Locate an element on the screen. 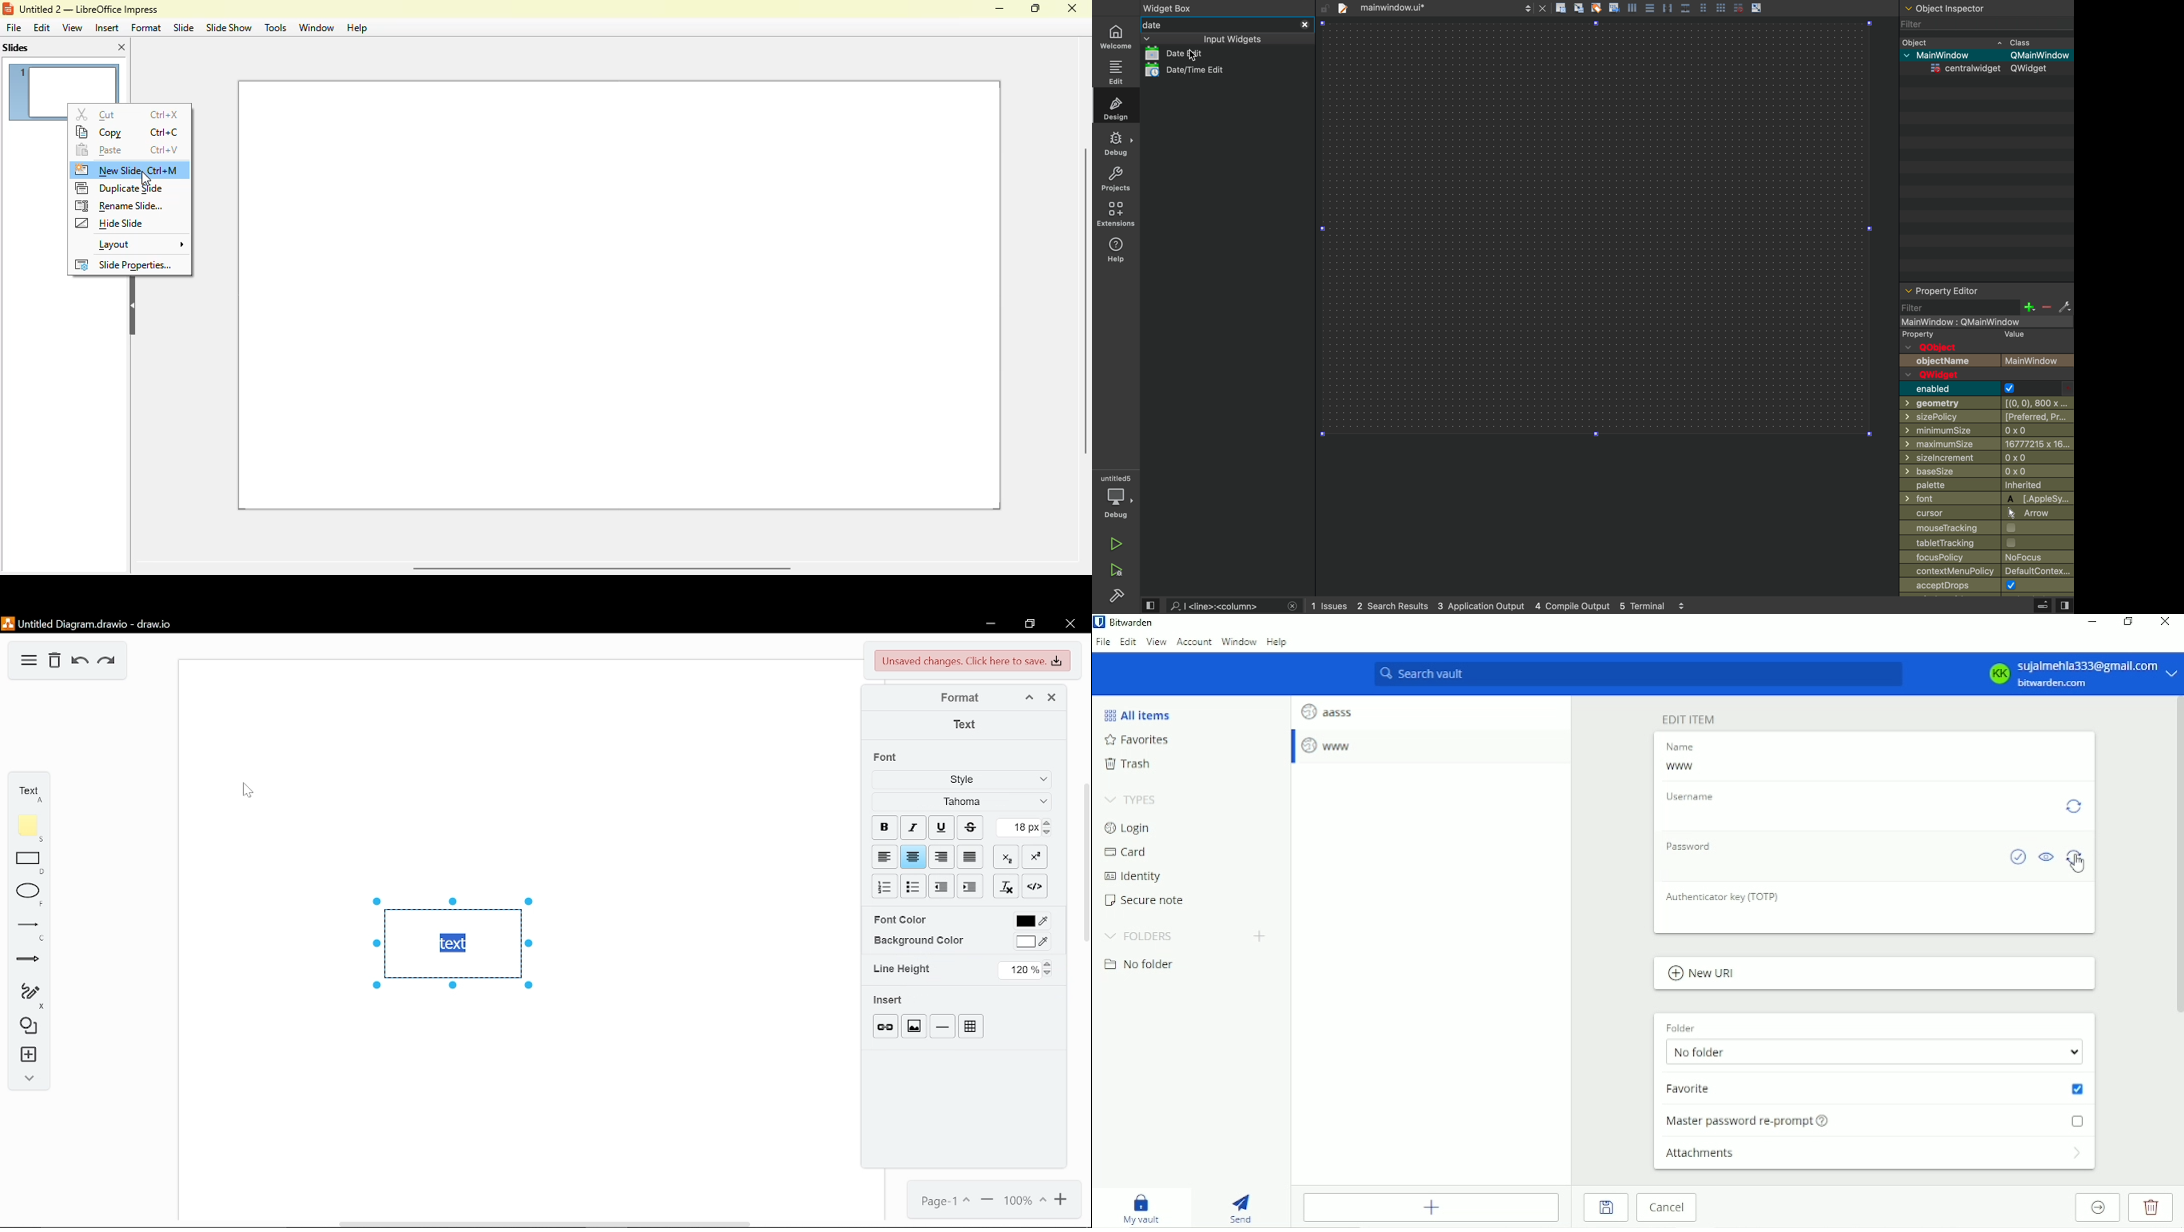 The height and width of the screenshot is (1232, 2184). subscript is located at coordinates (1008, 858).